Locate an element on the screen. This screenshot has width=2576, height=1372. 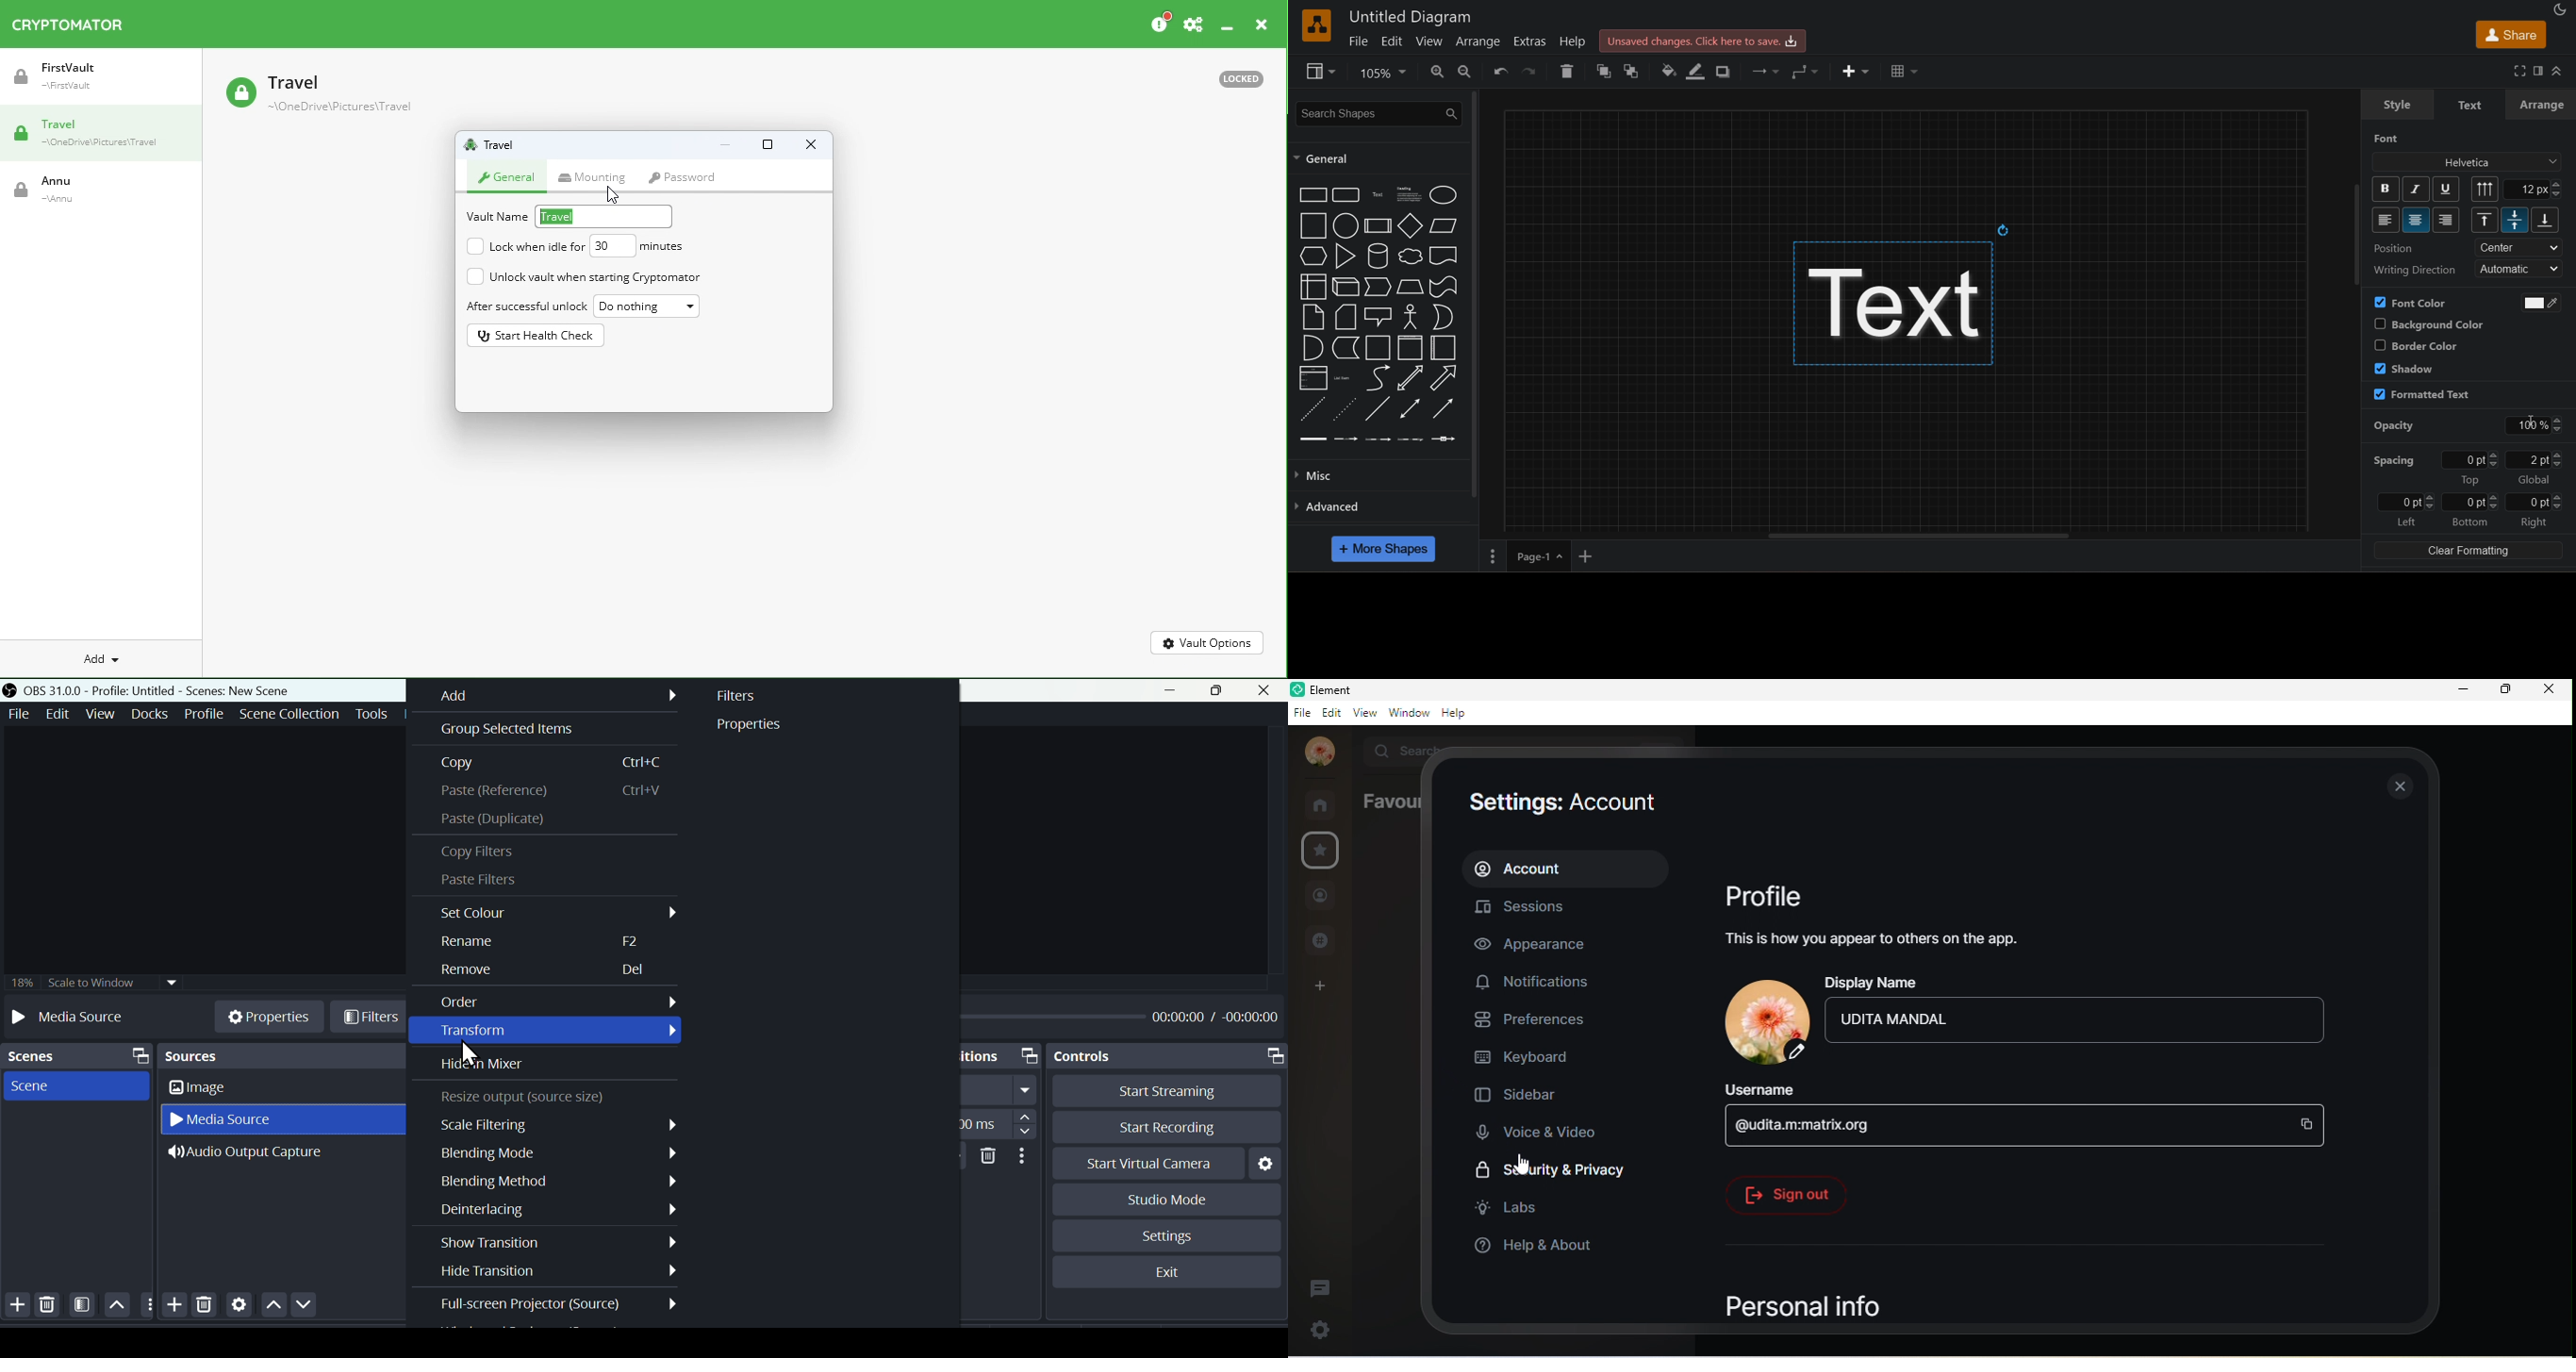
use black and white is located at coordinates (2536, 303).